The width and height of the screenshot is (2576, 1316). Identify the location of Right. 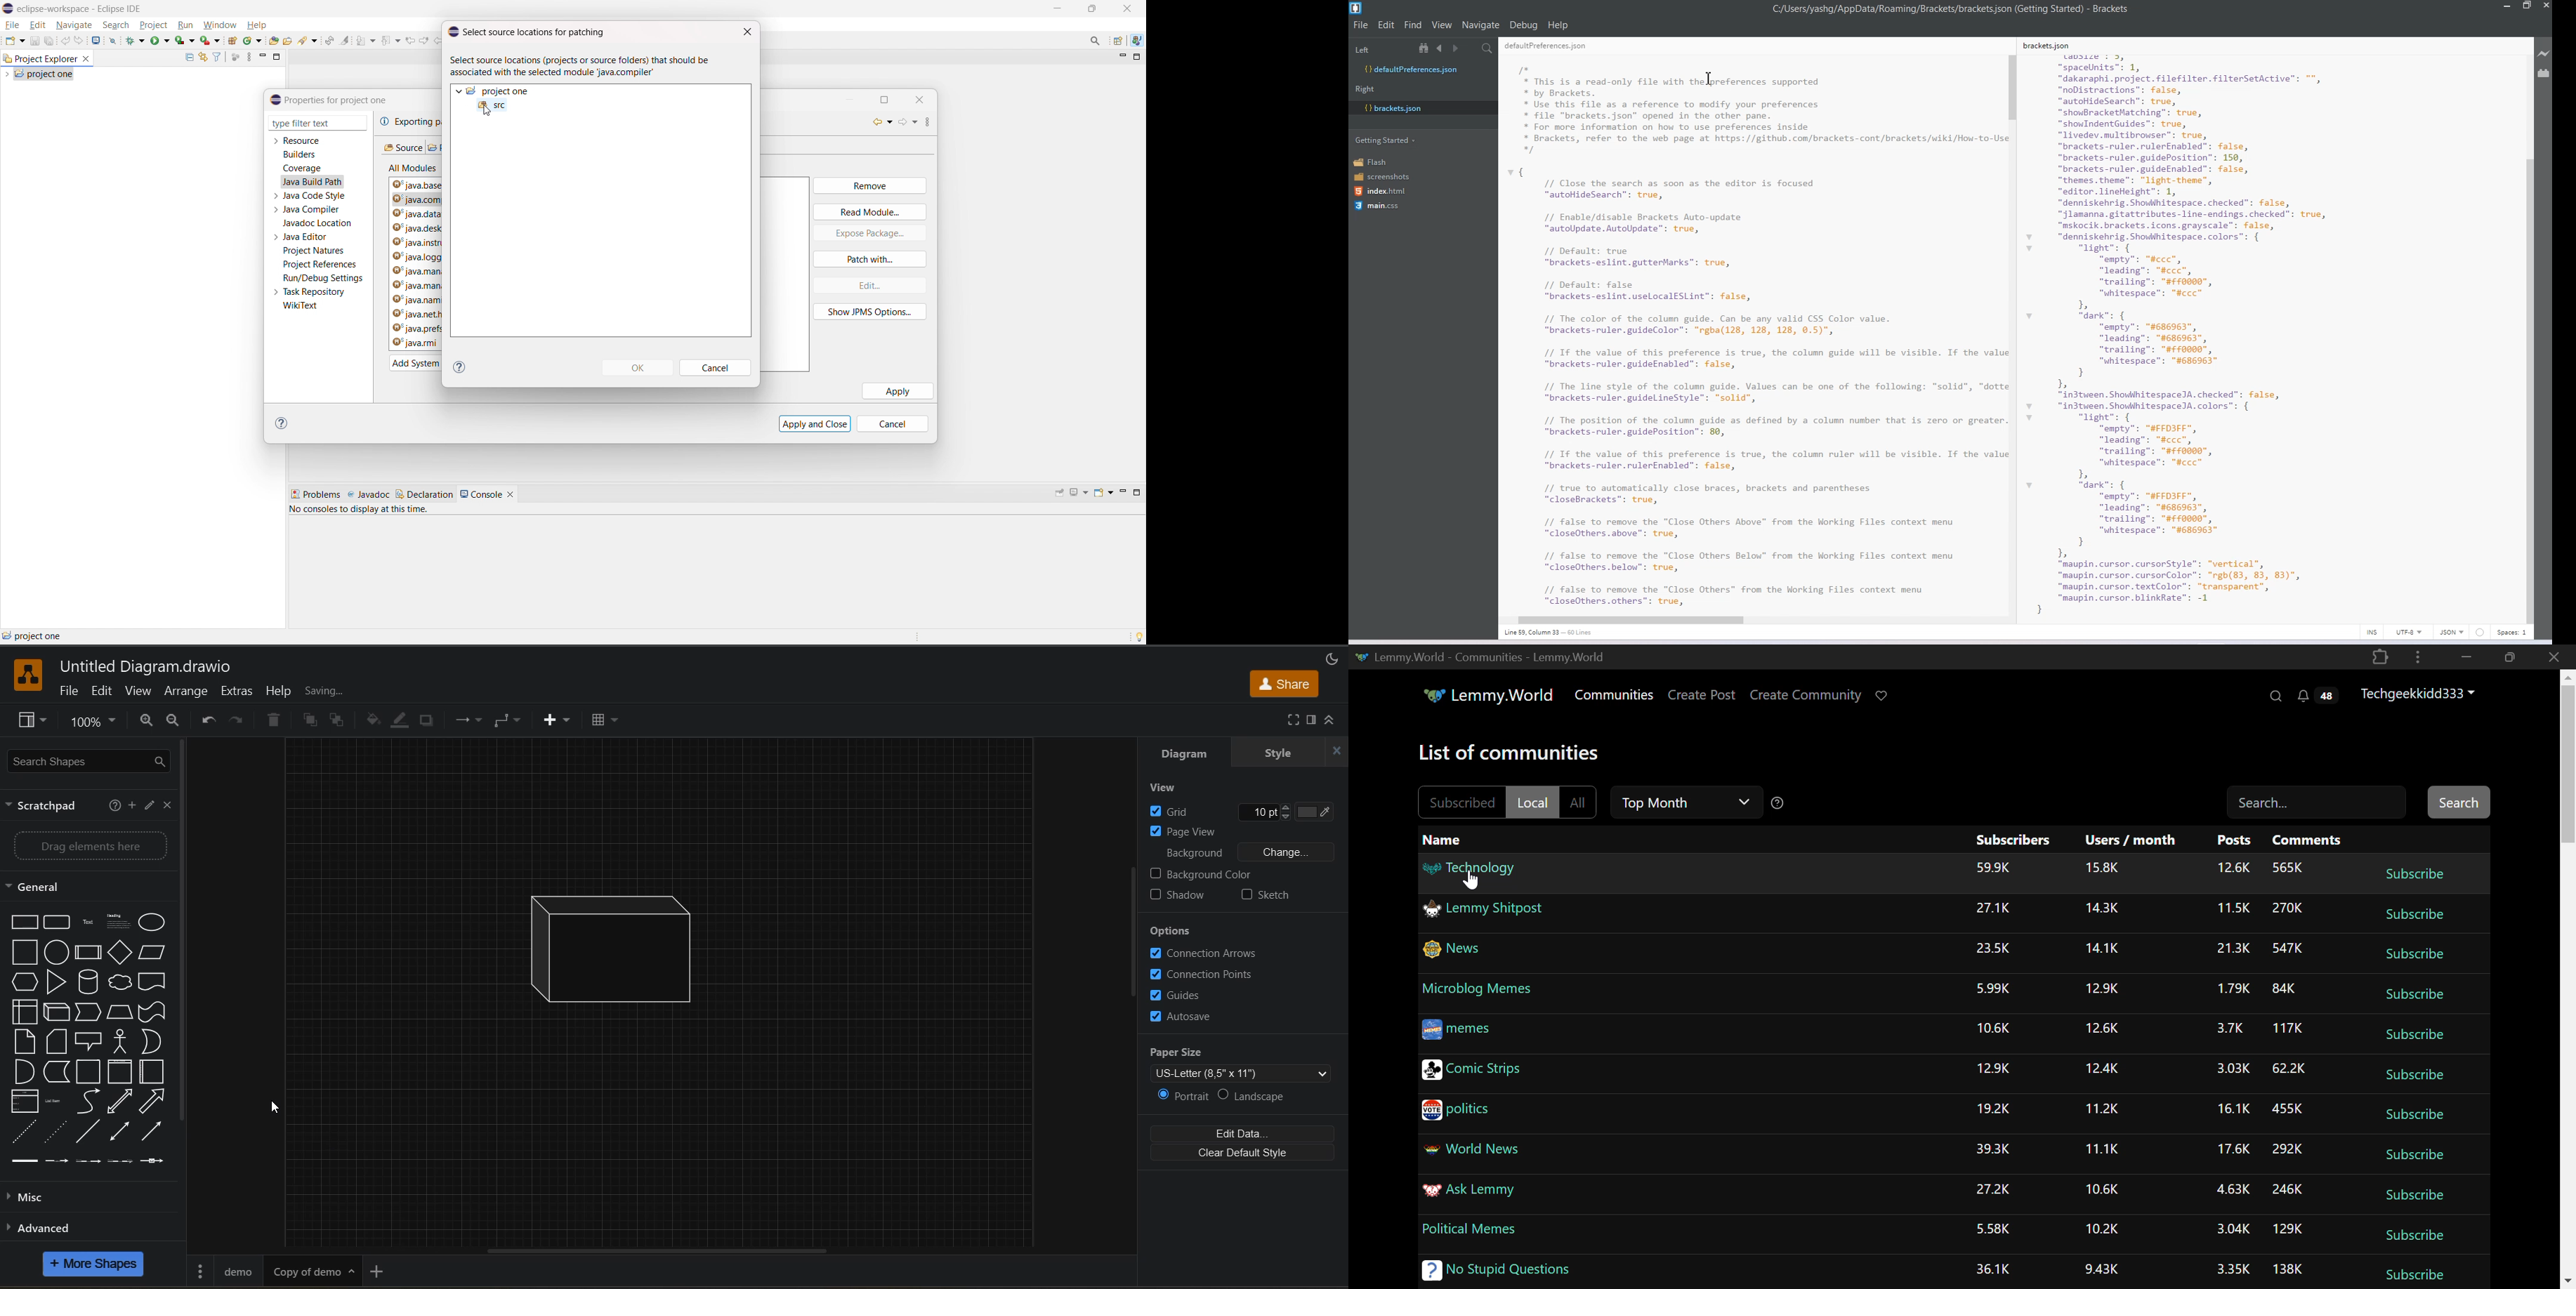
(1365, 89).